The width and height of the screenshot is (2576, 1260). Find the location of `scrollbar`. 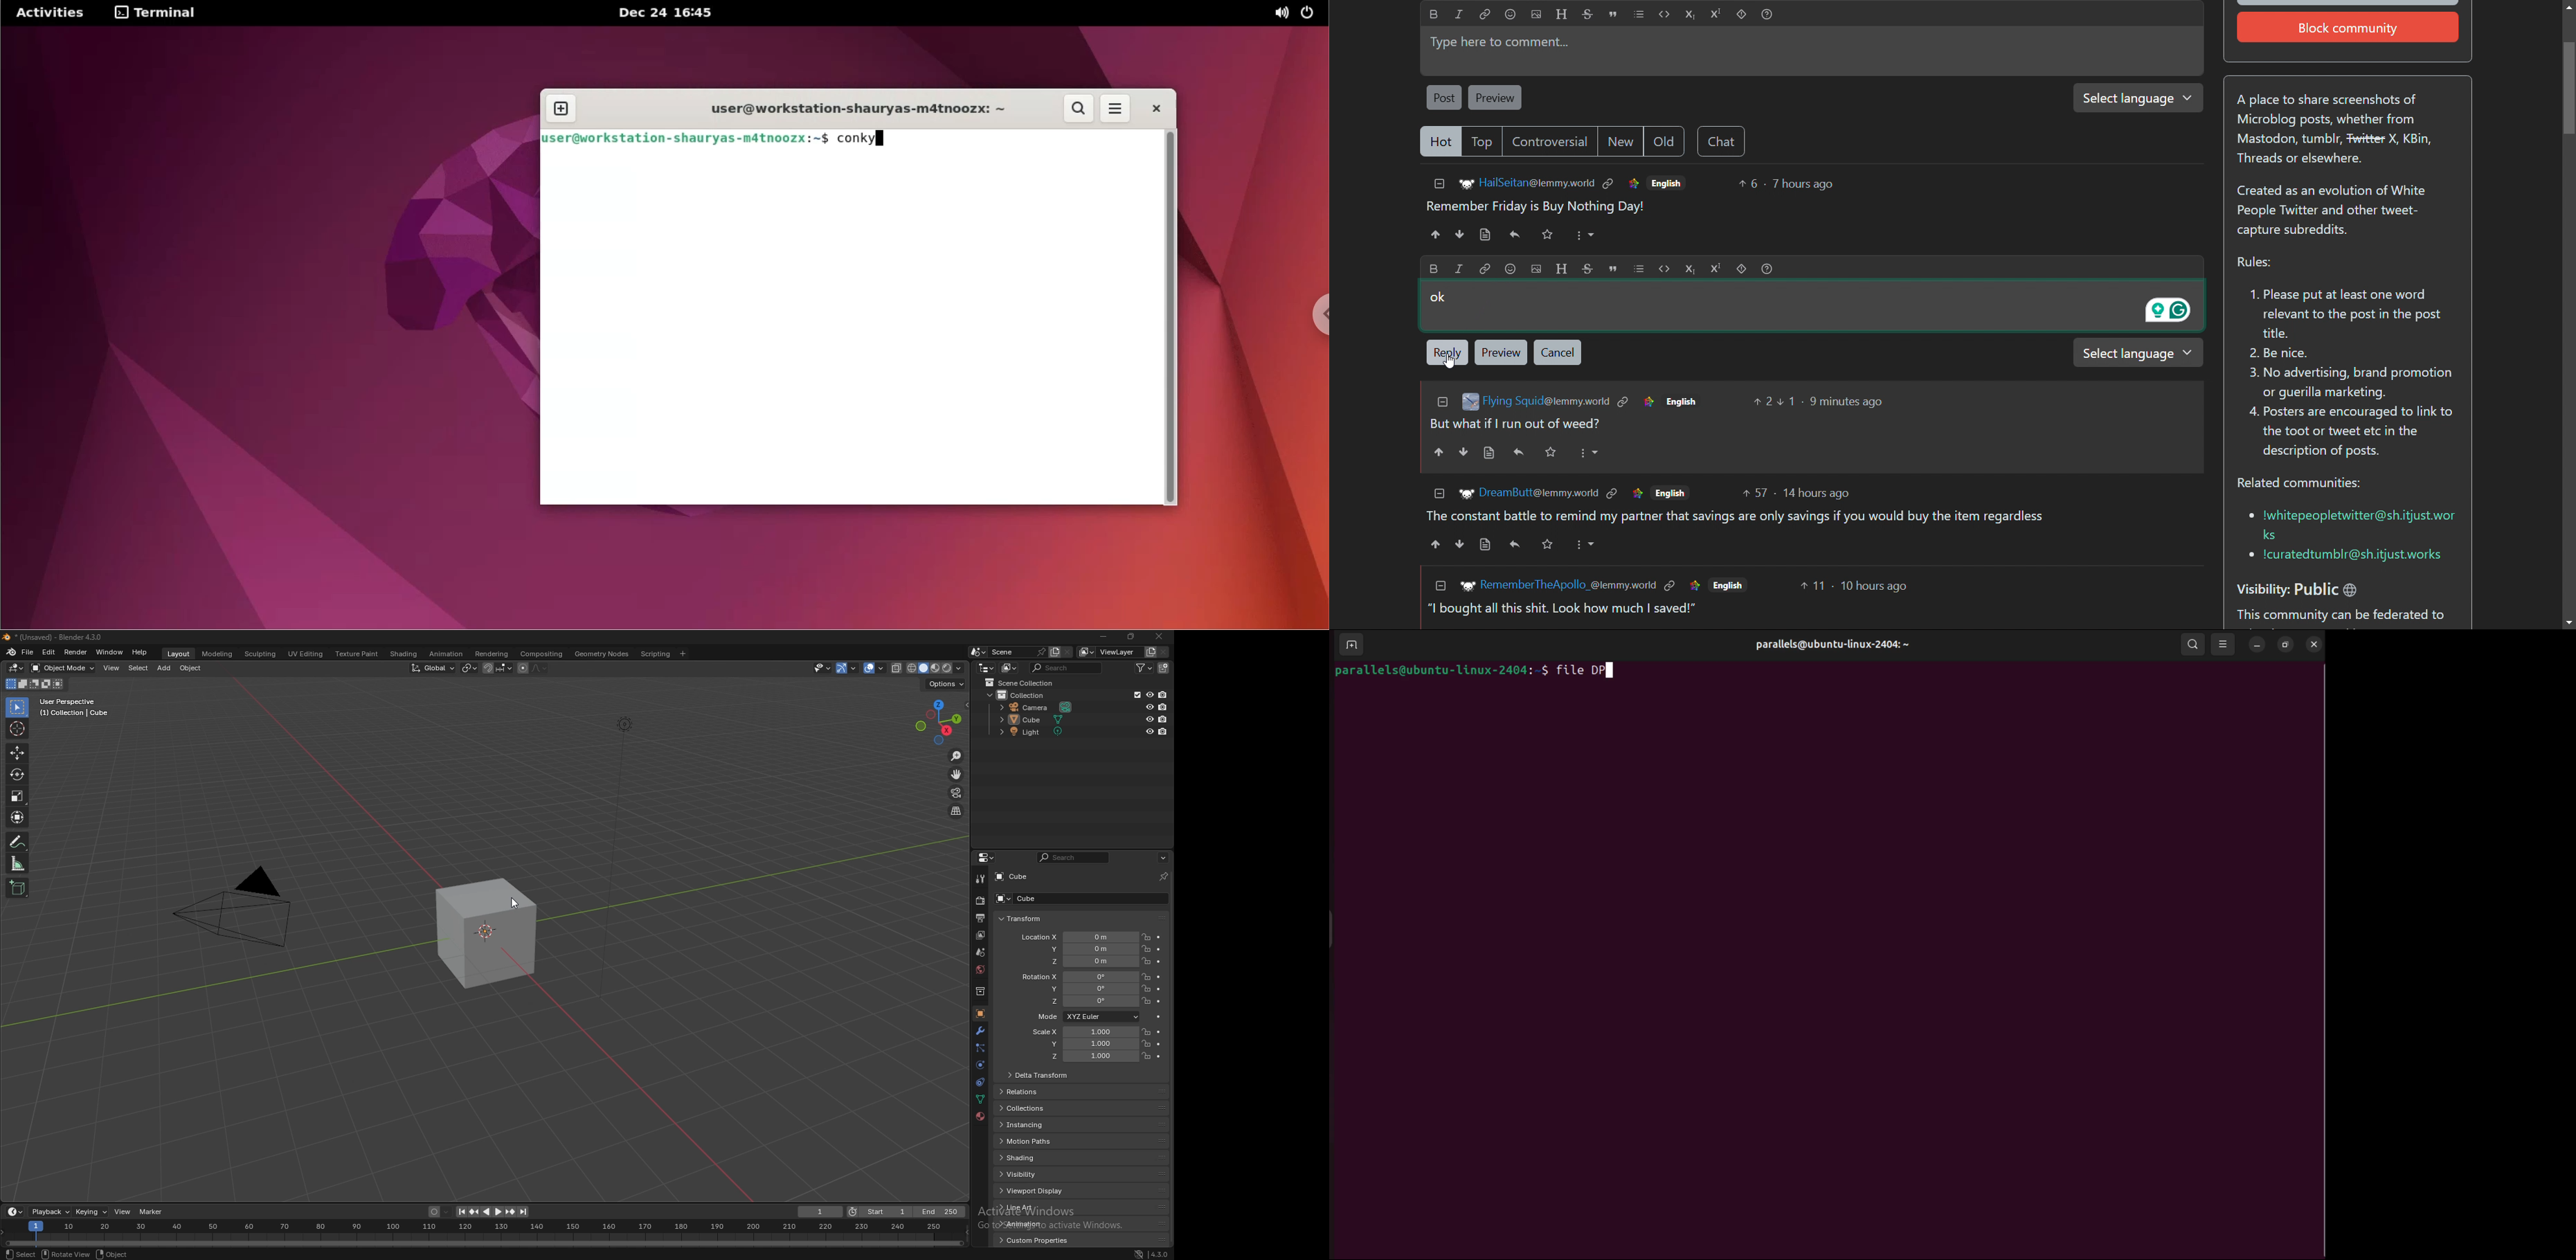

scrollbar is located at coordinates (2568, 310).